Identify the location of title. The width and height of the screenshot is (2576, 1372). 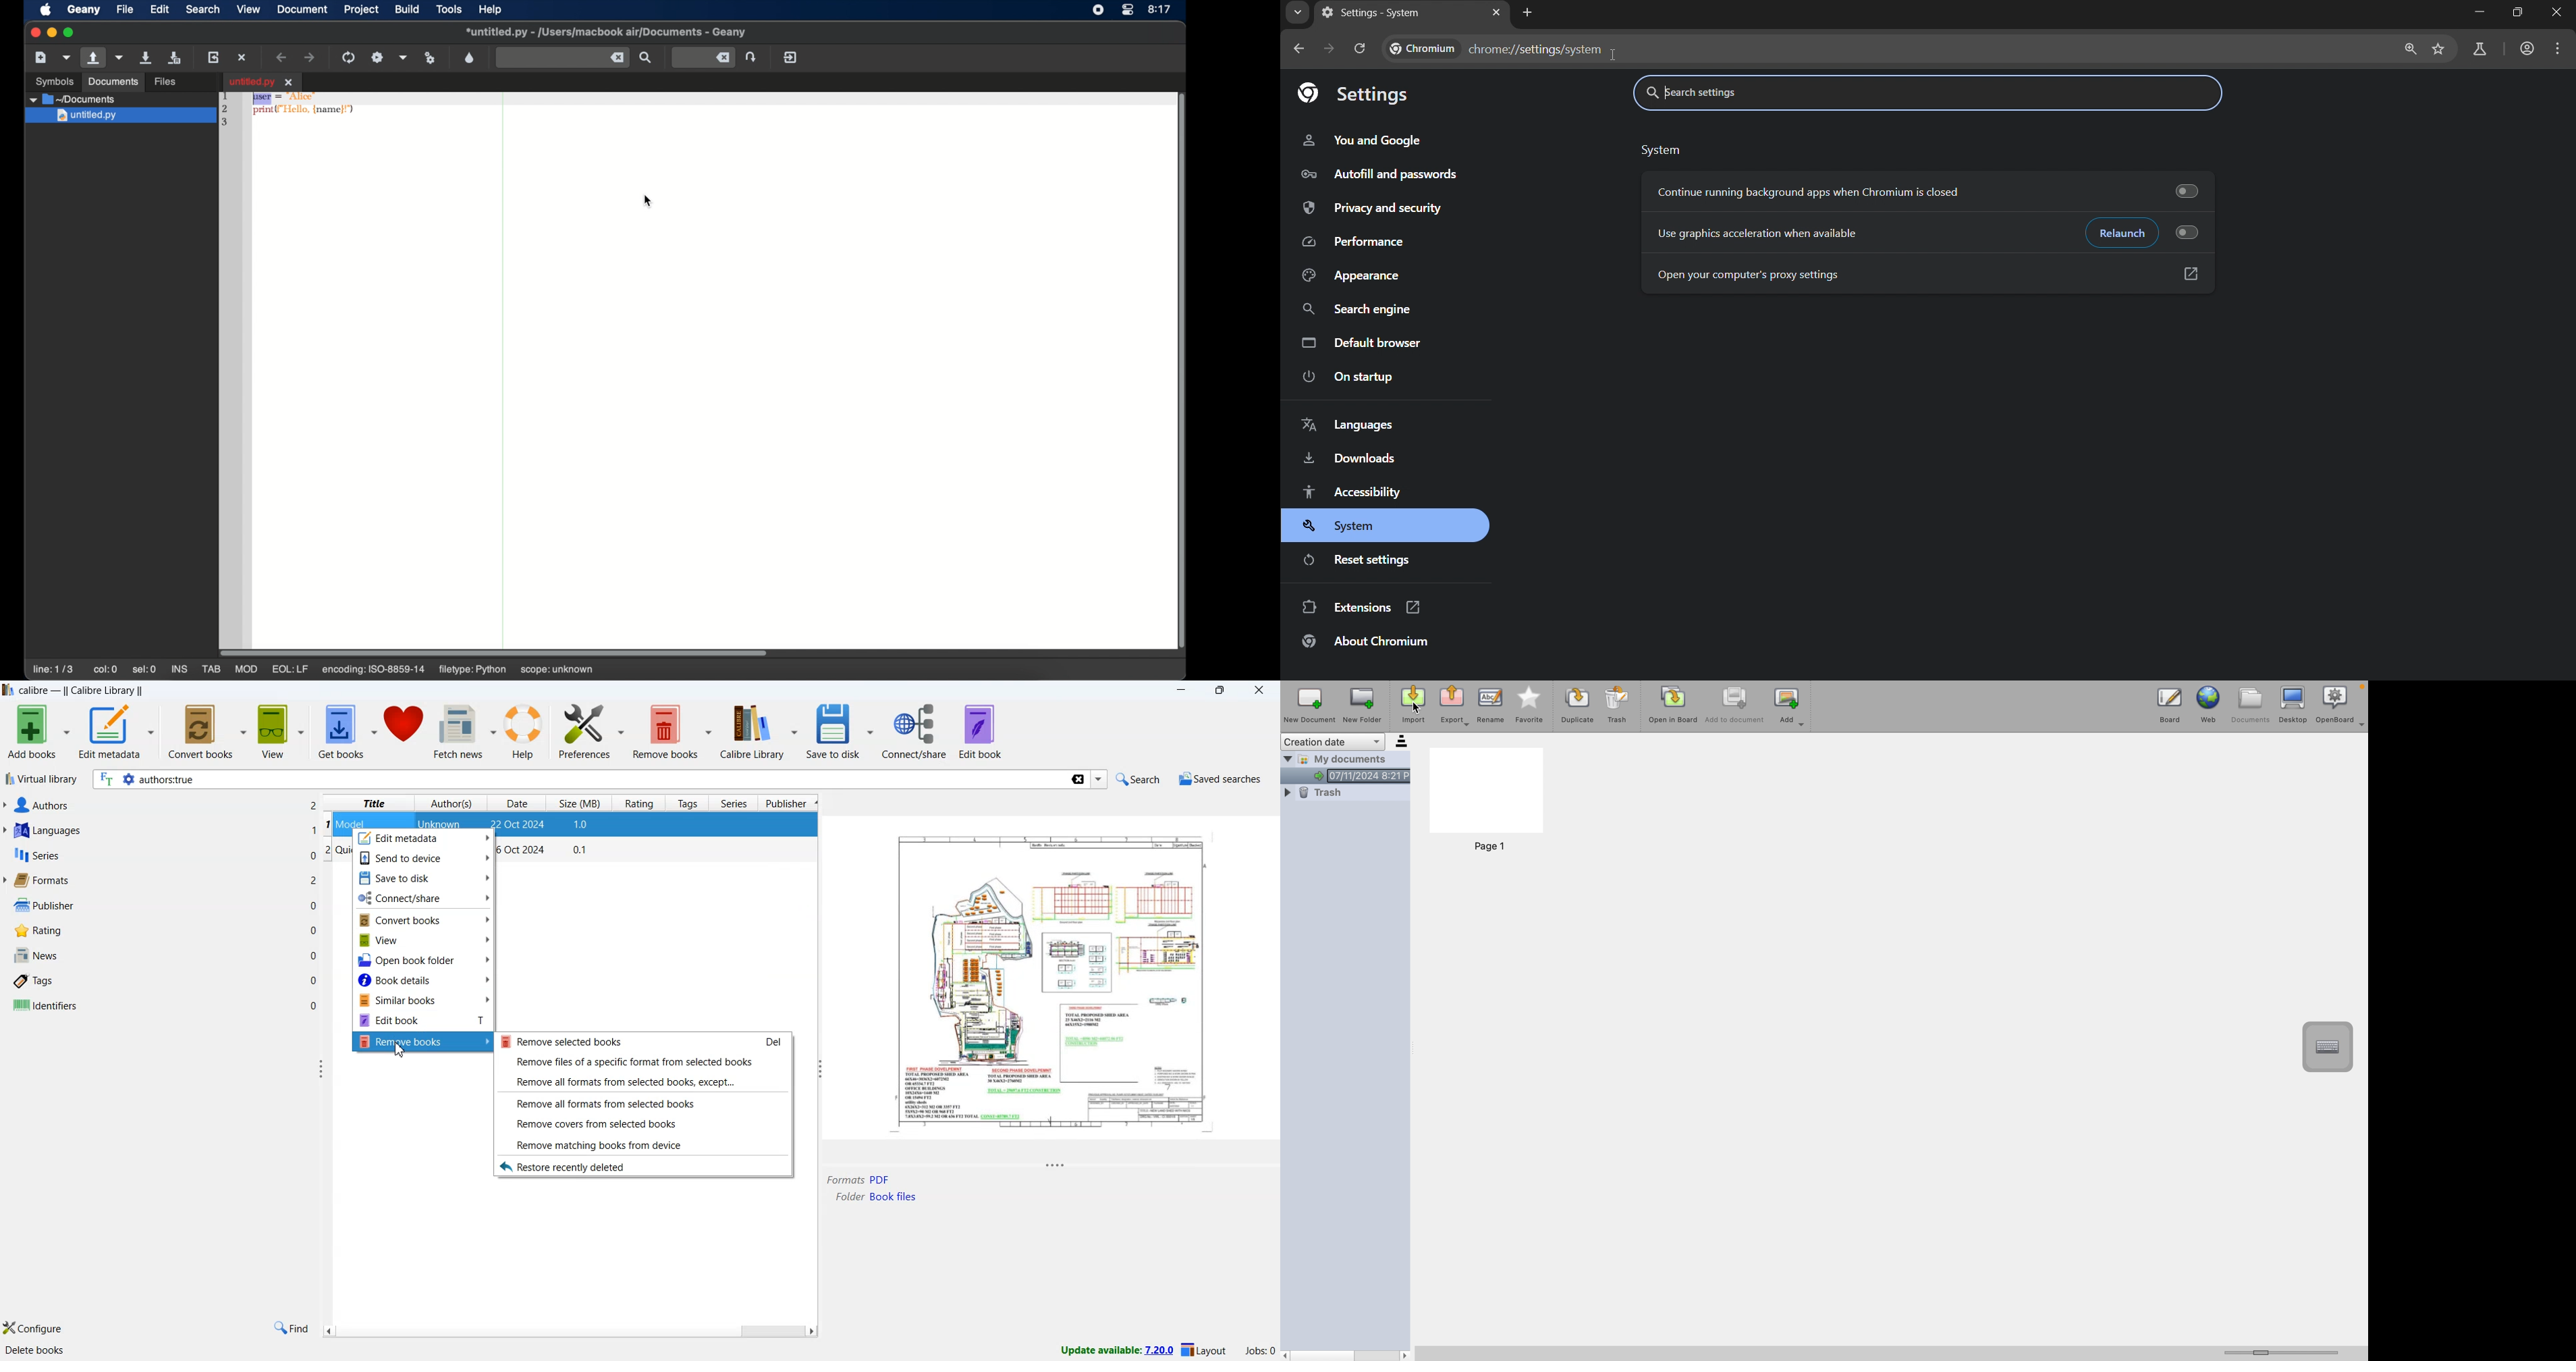
(374, 803).